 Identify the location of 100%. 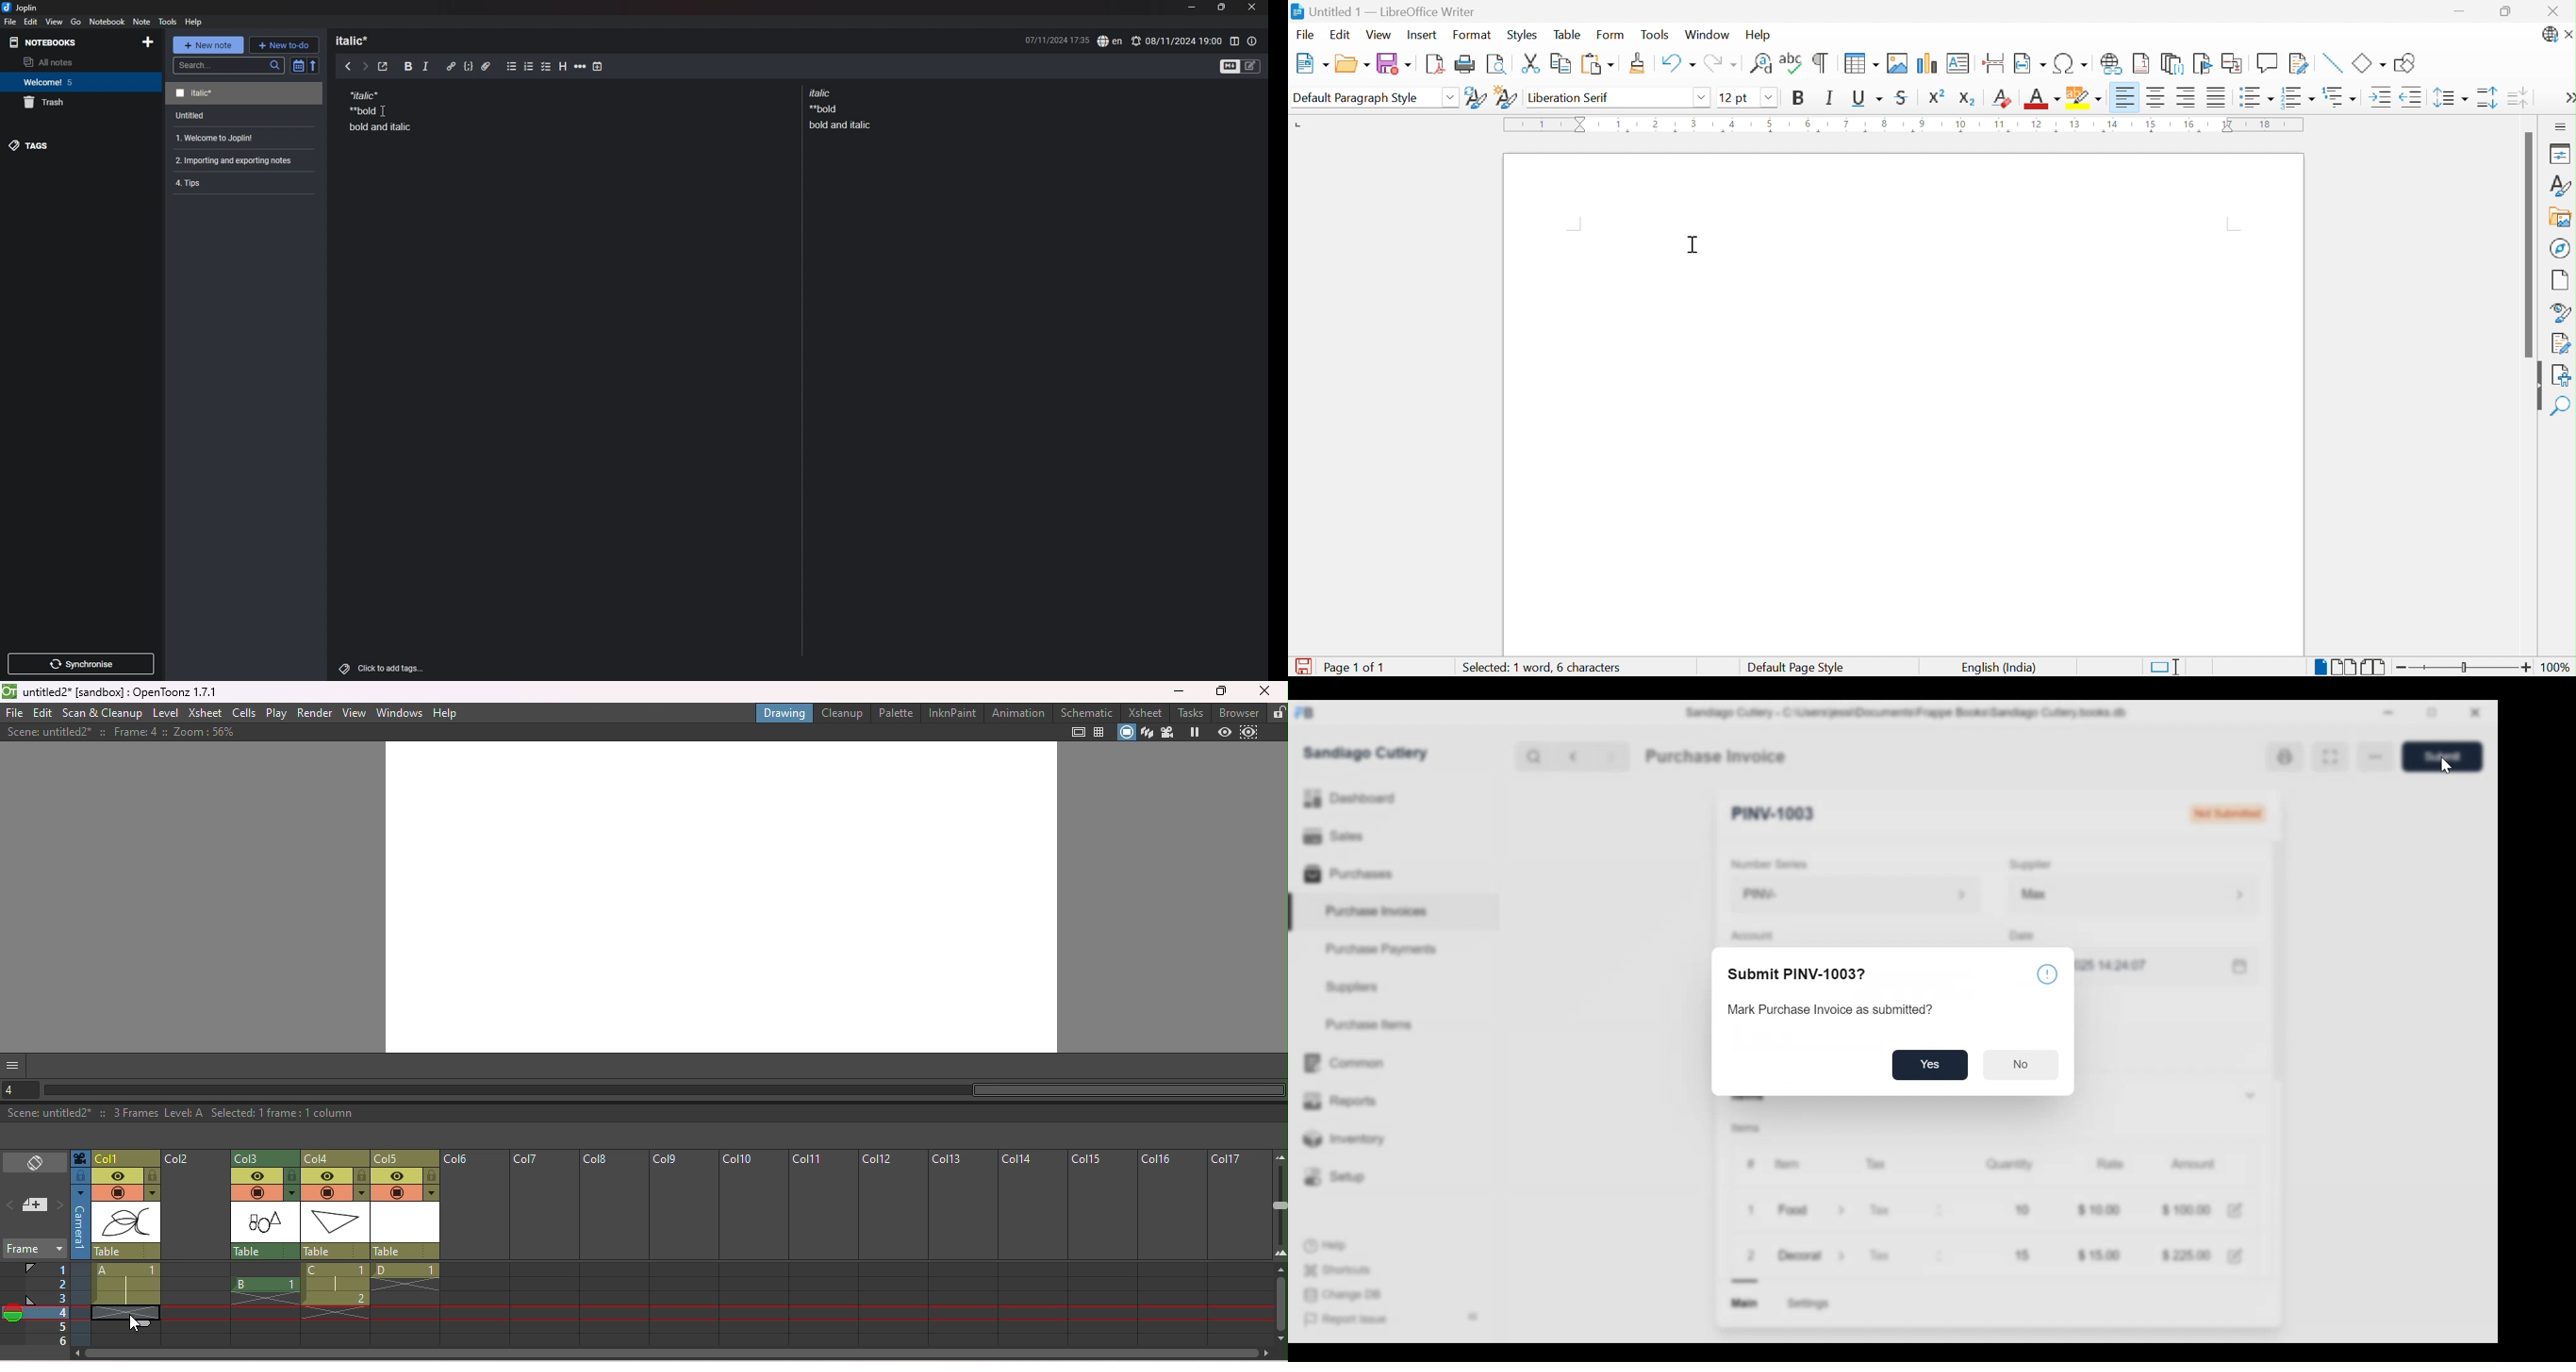
(2560, 670).